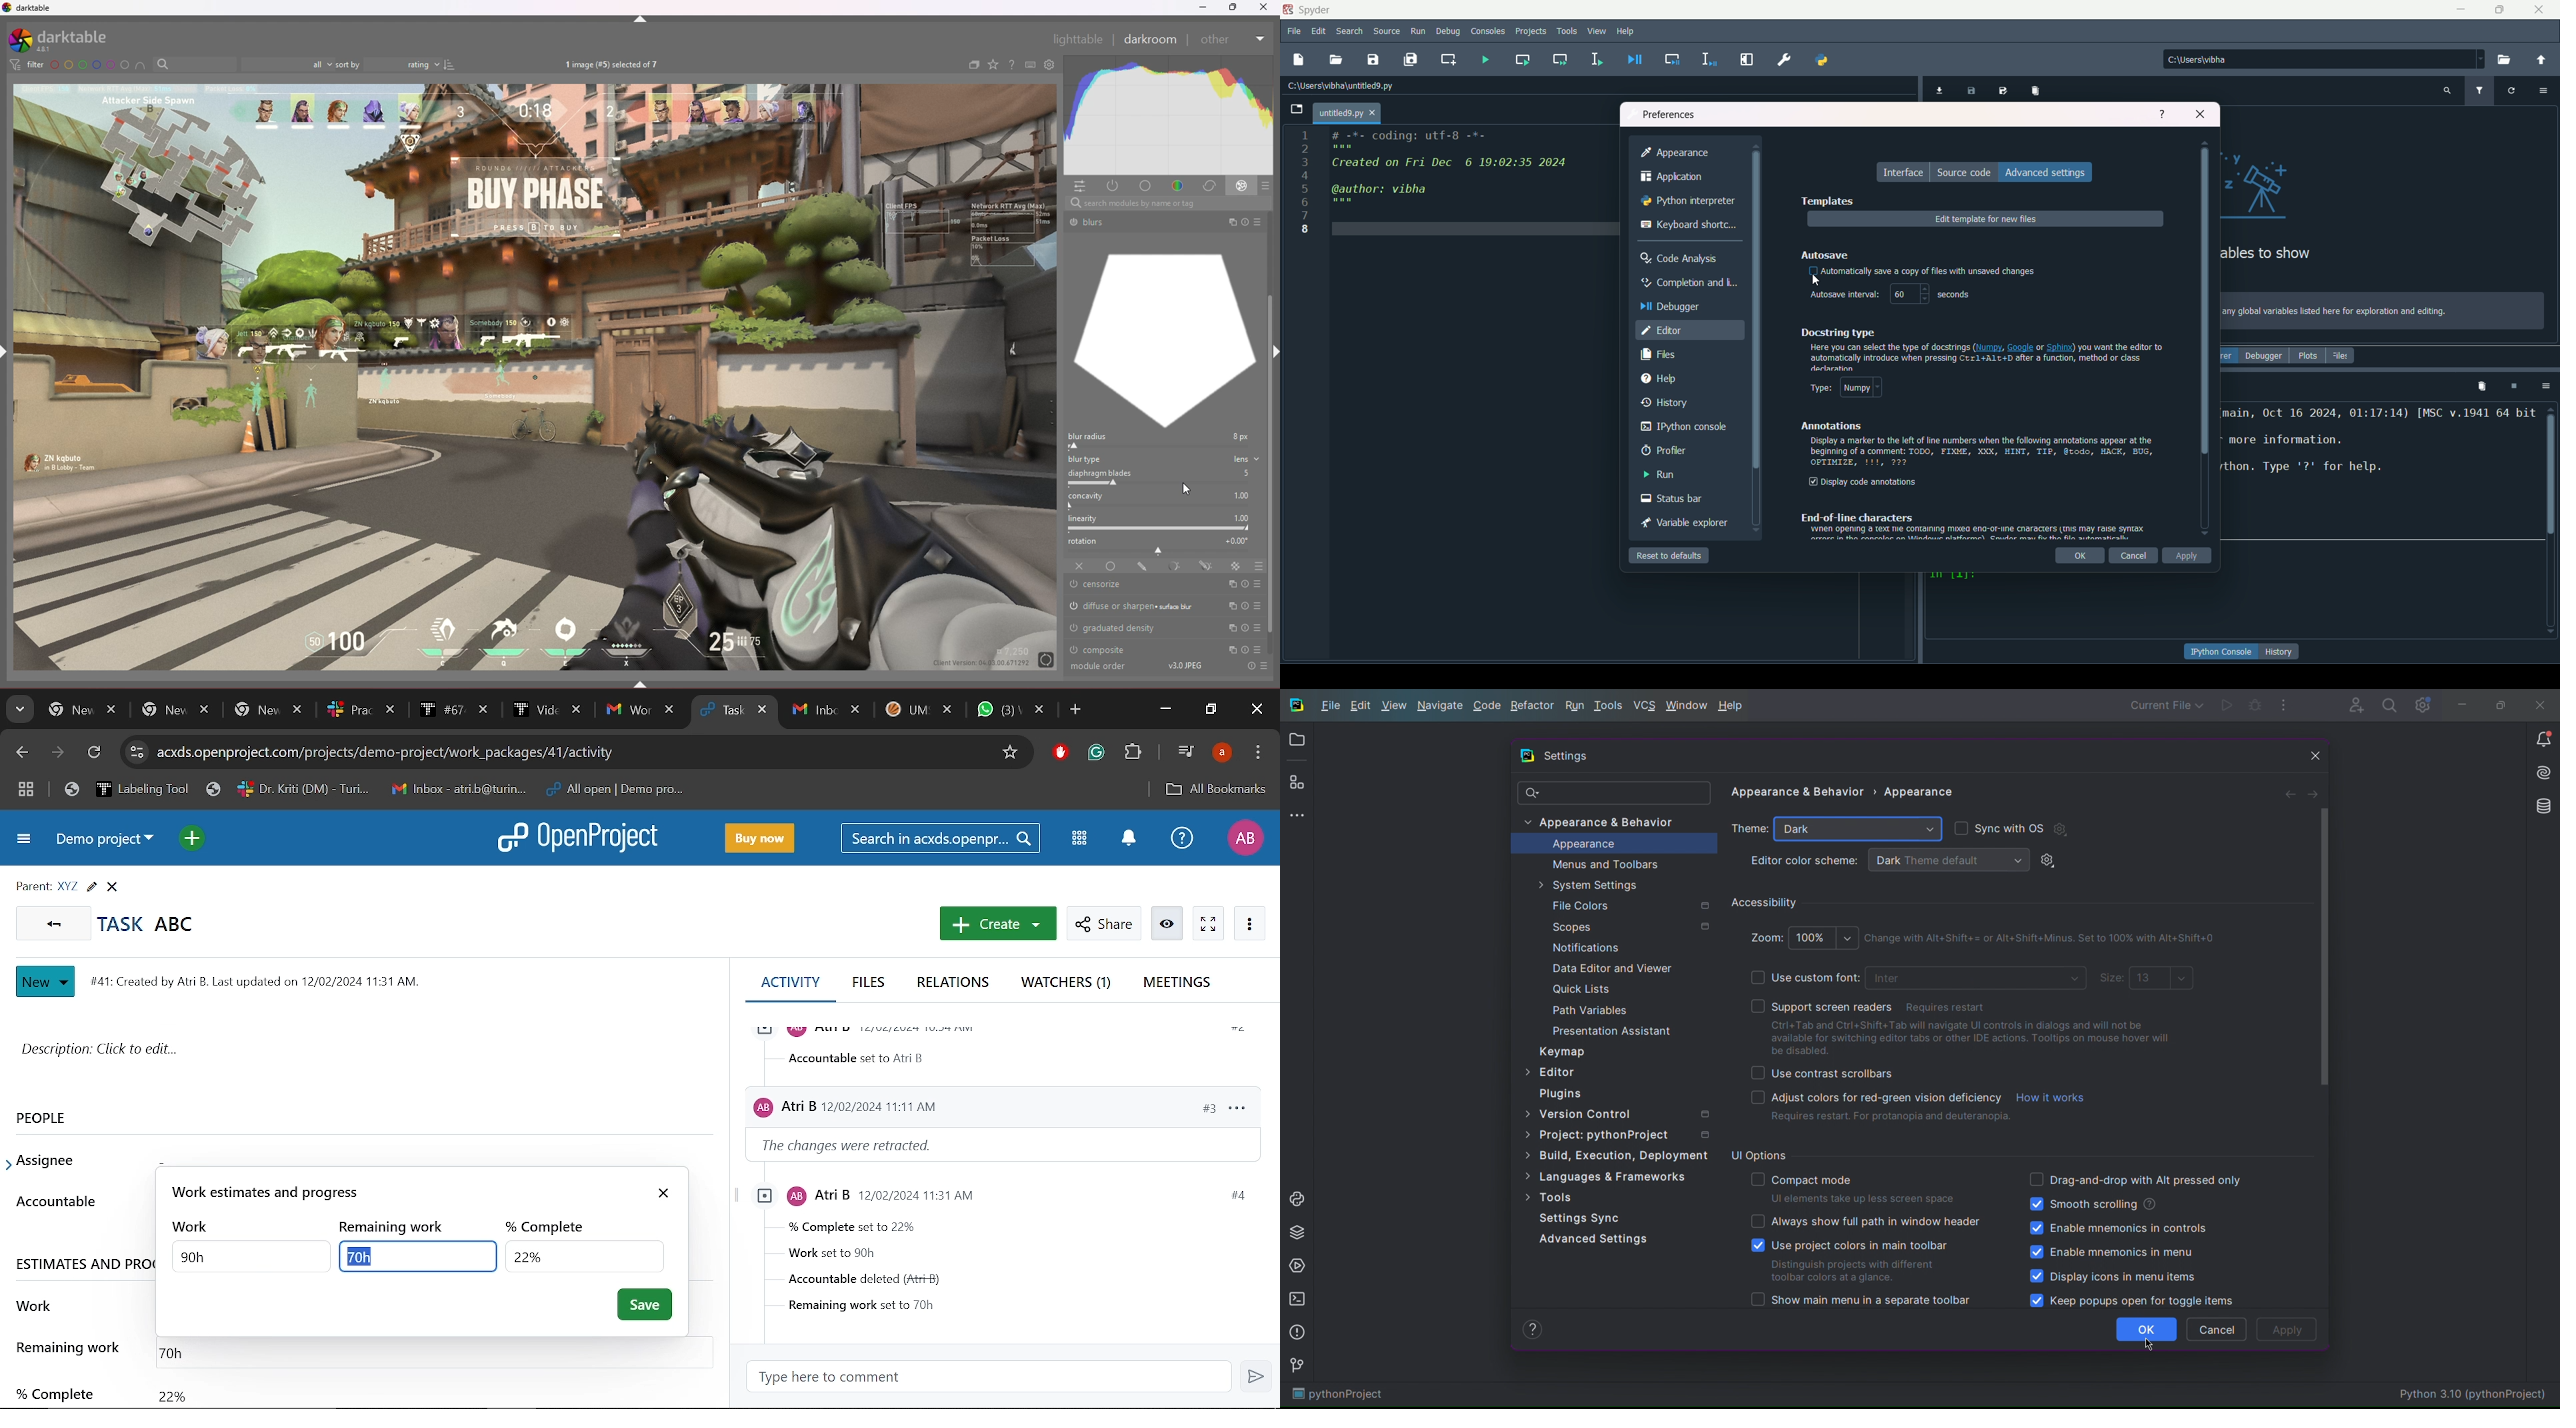  I want to click on Python Packages, so click(1297, 1232).